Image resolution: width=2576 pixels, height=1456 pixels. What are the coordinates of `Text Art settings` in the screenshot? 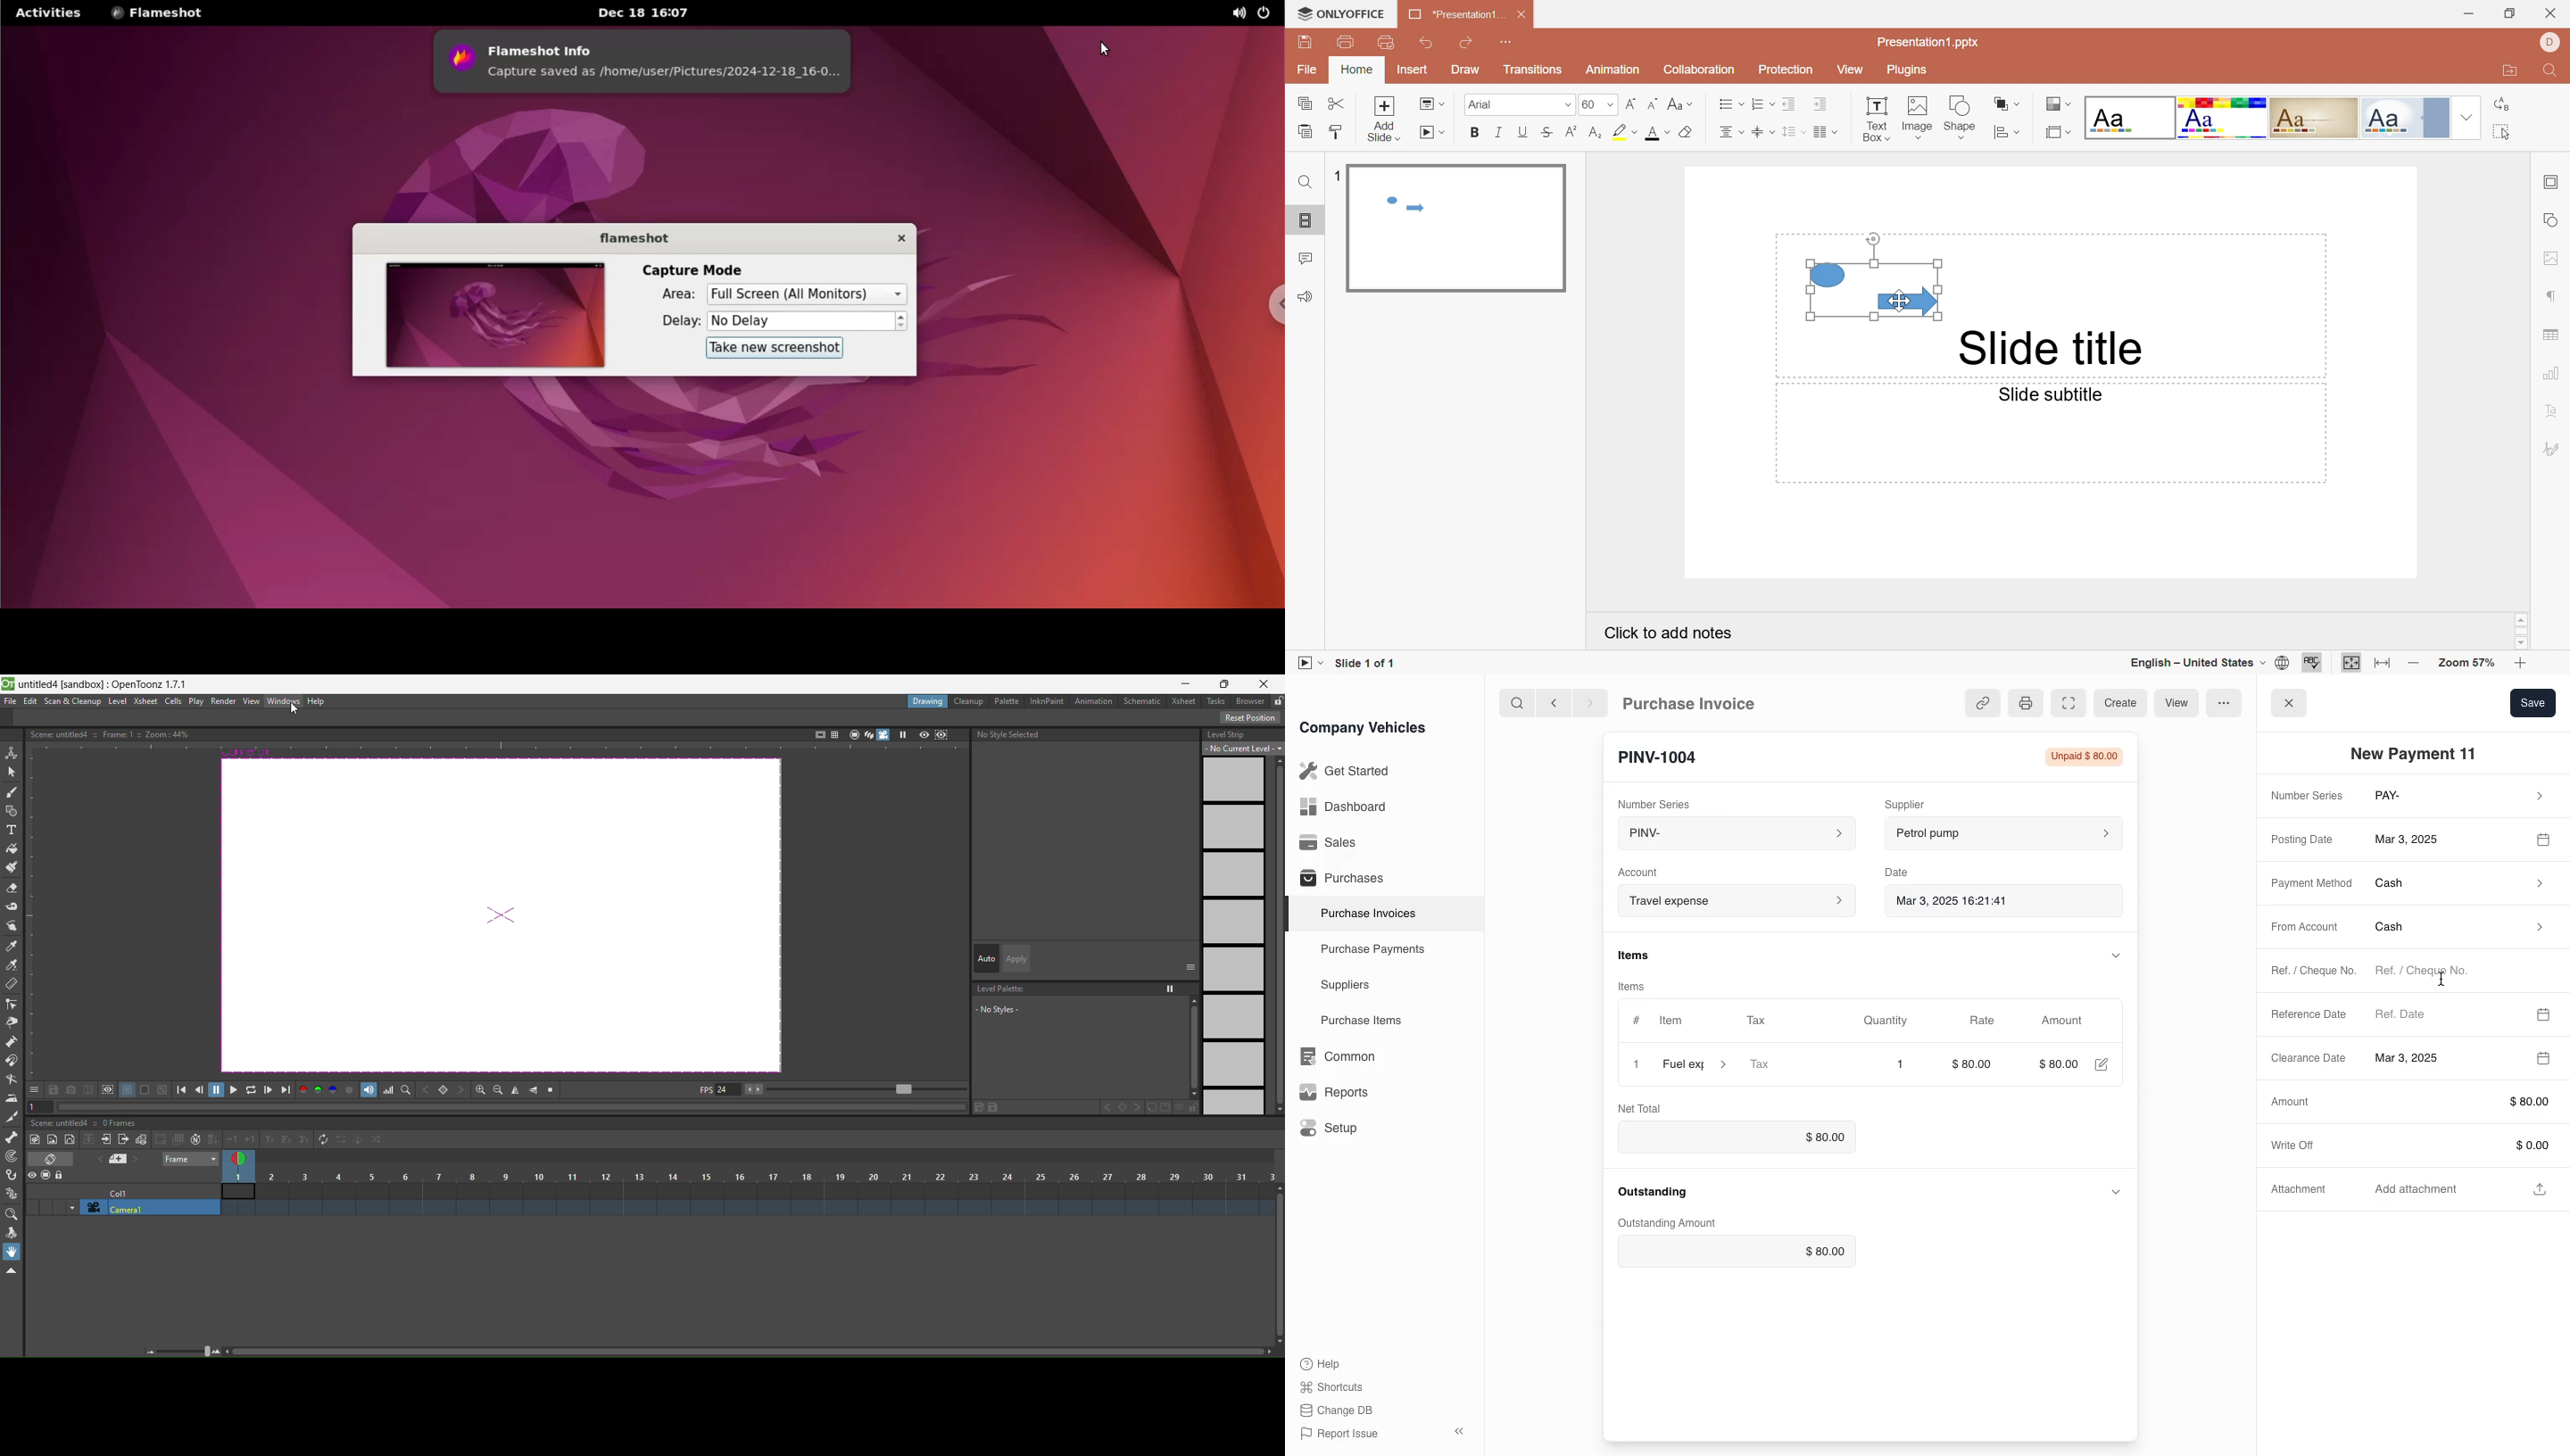 It's located at (2551, 409).